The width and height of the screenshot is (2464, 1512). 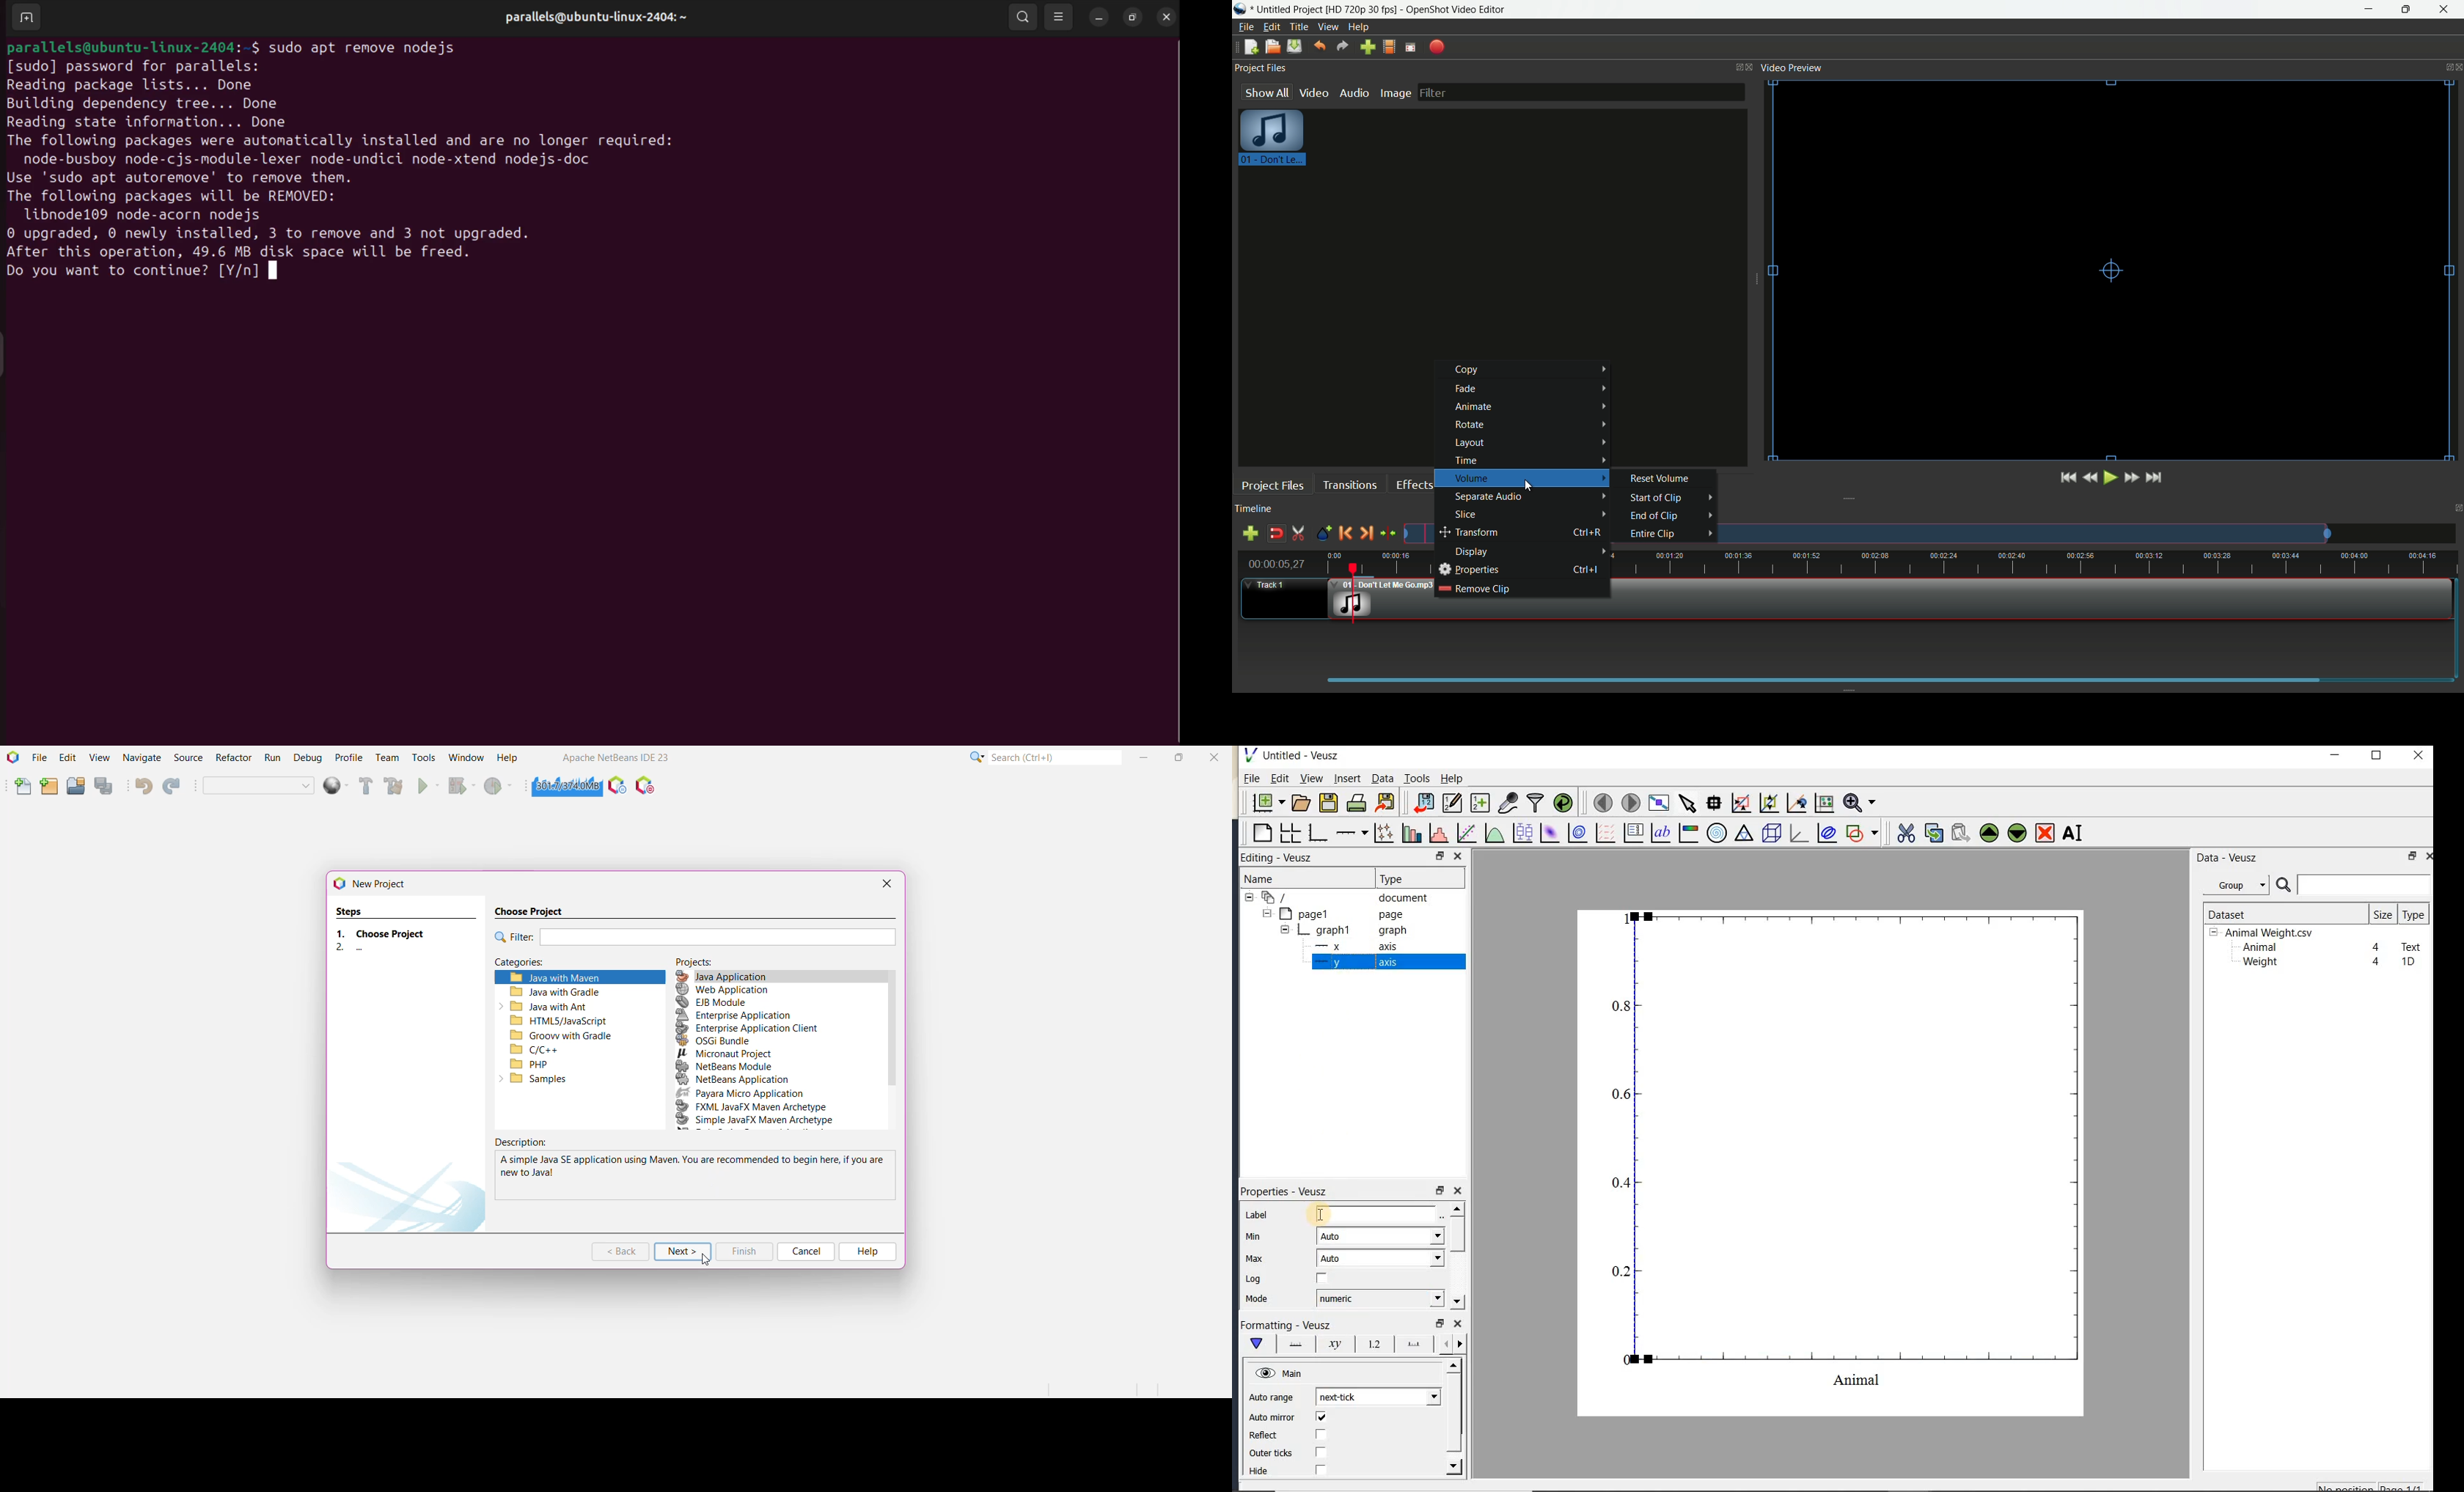 I want to click on Save All, so click(x=105, y=787).